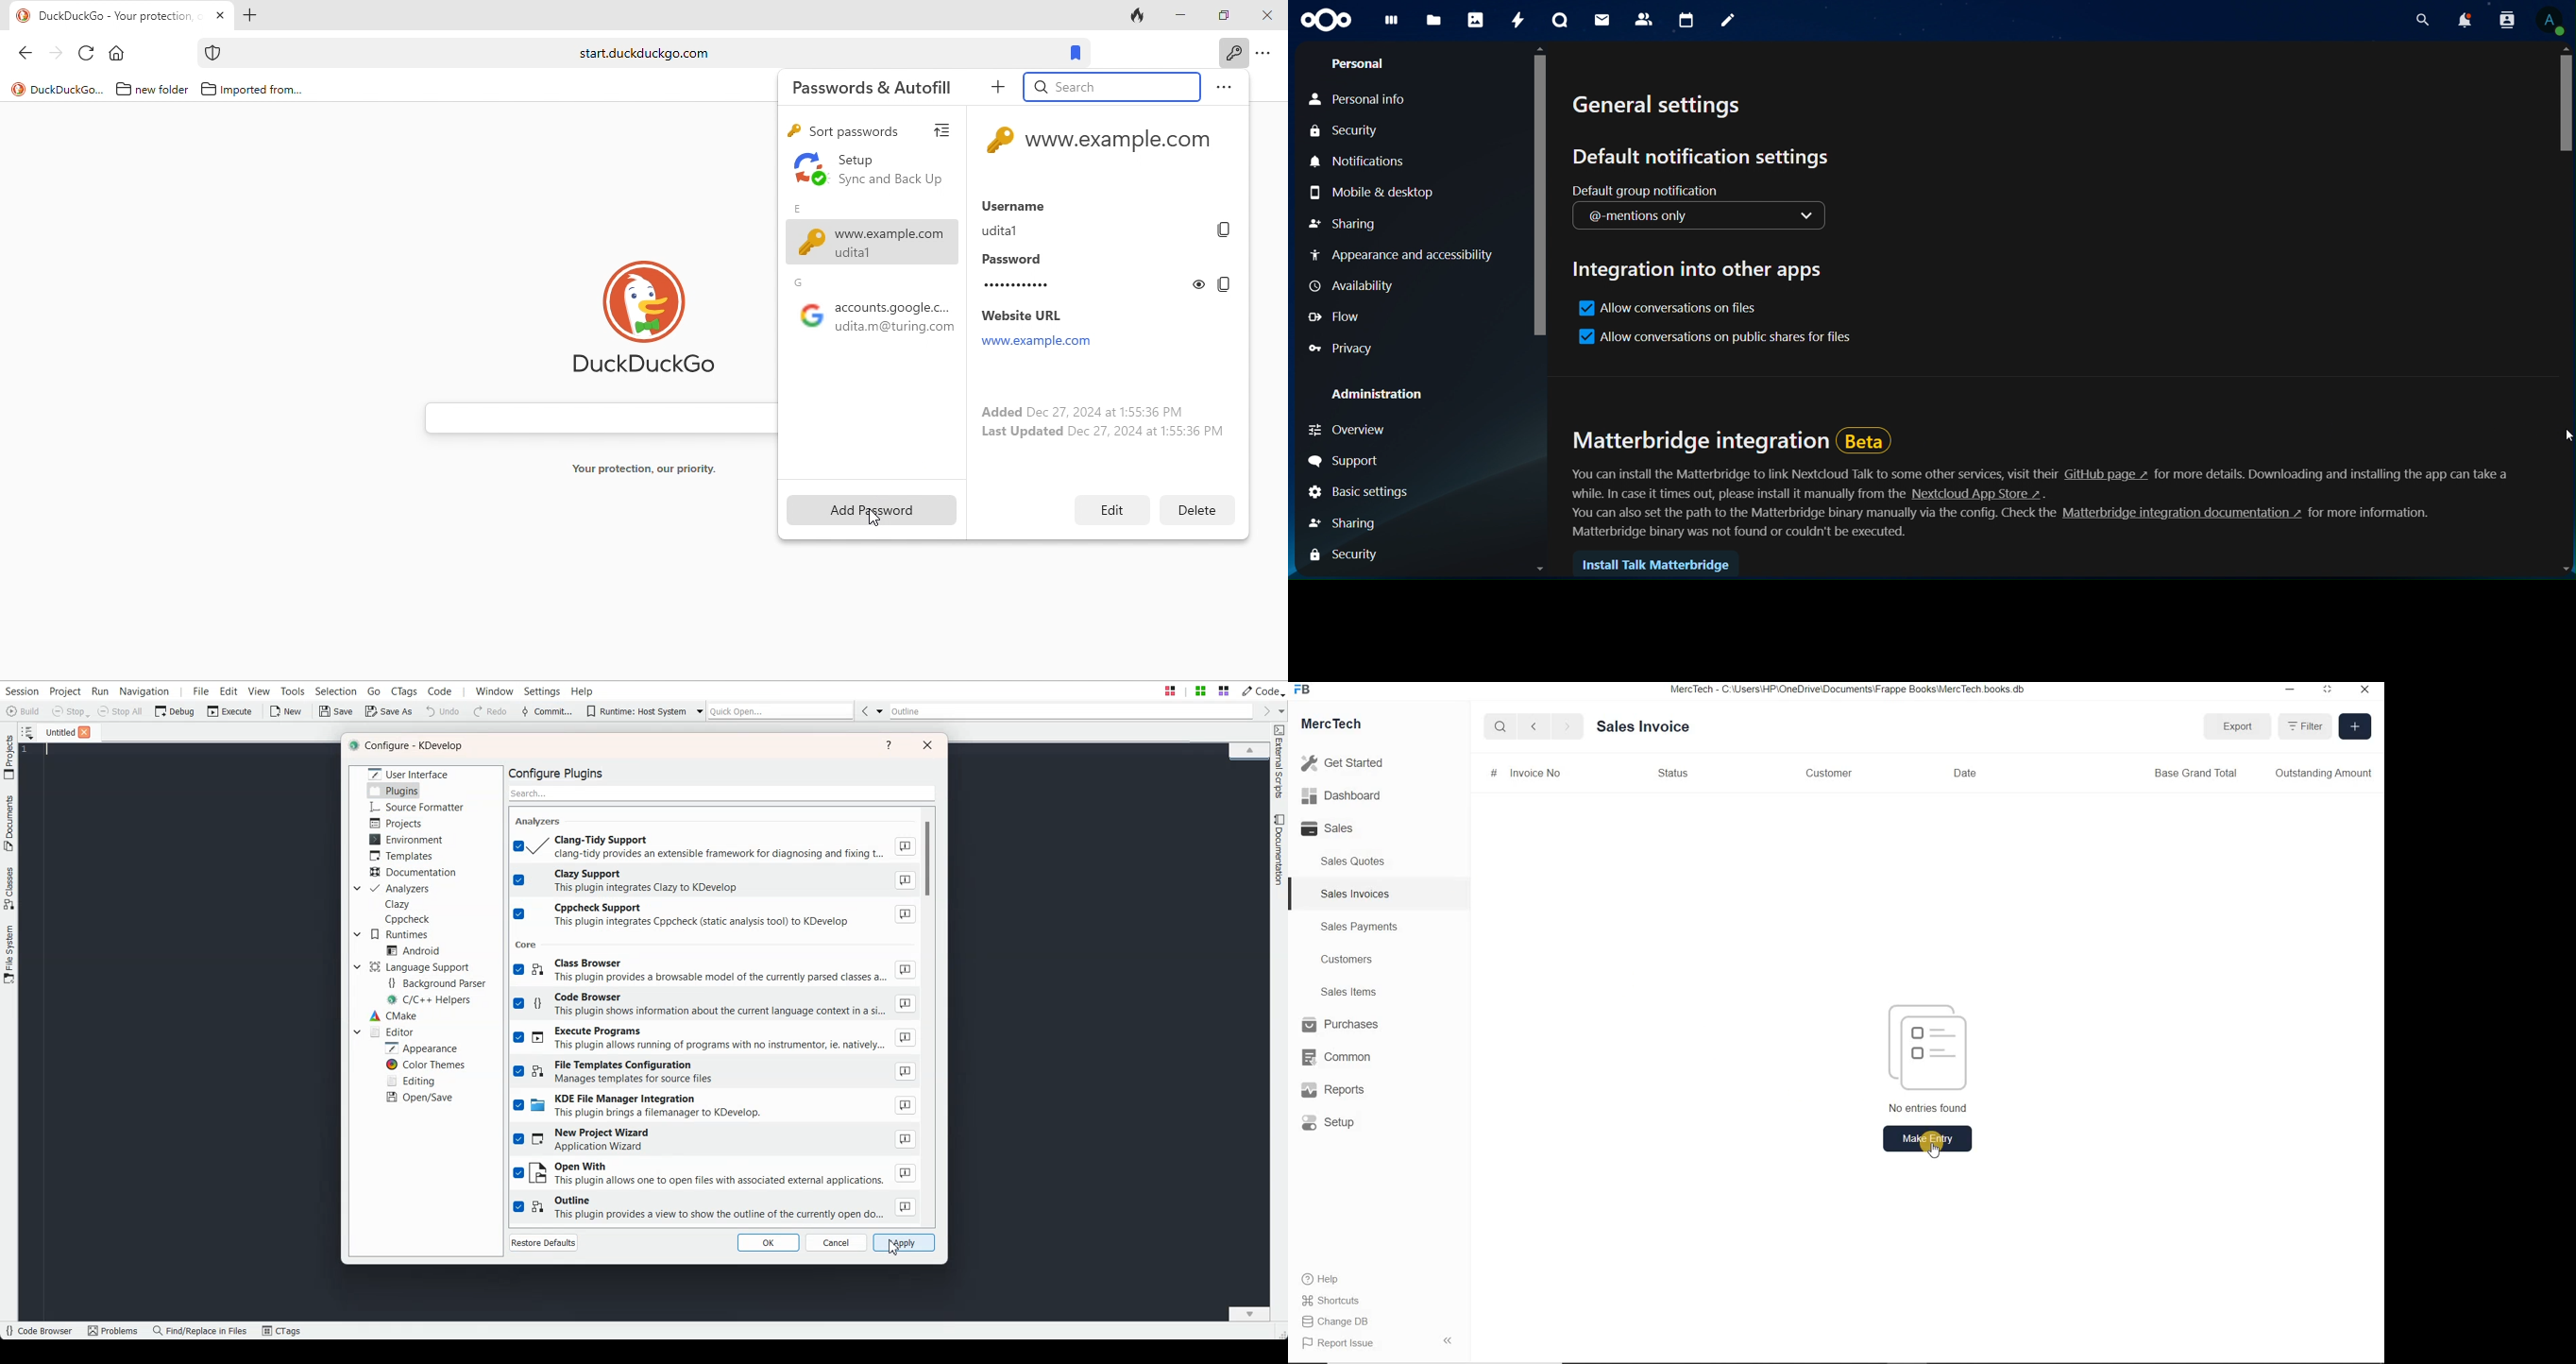  What do you see at coordinates (1359, 960) in the screenshot?
I see `Customers` at bounding box center [1359, 960].